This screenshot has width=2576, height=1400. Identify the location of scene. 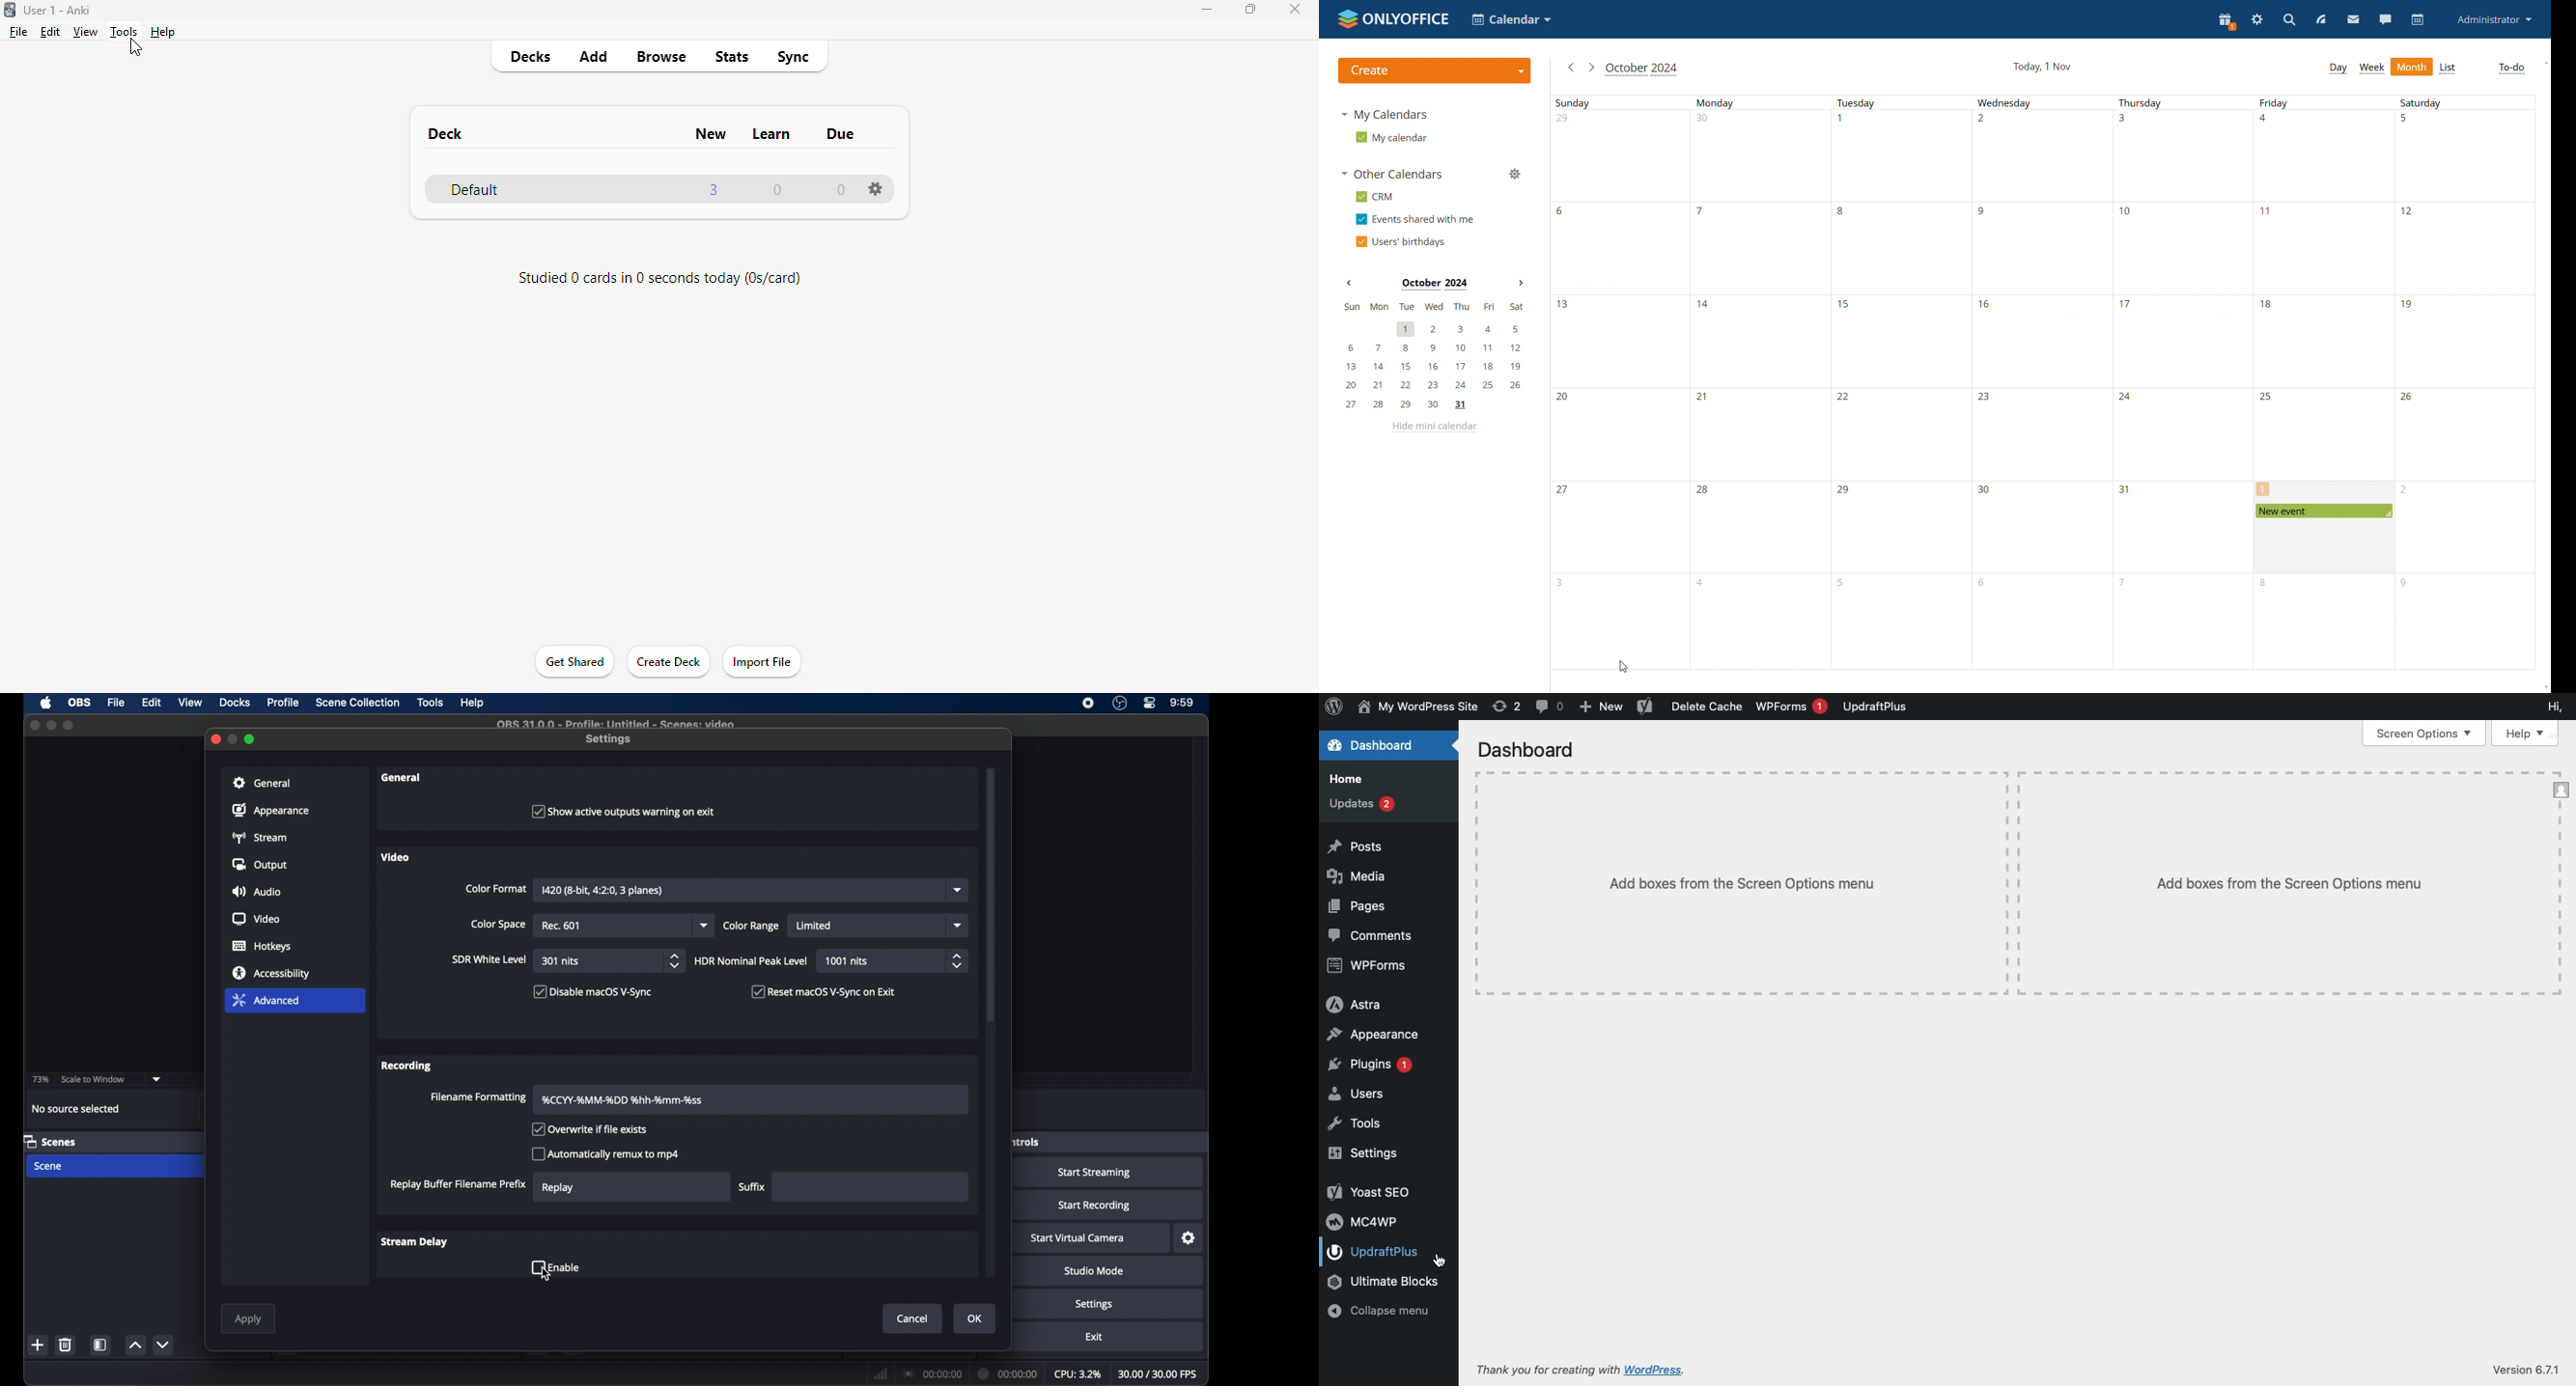
(49, 1166).